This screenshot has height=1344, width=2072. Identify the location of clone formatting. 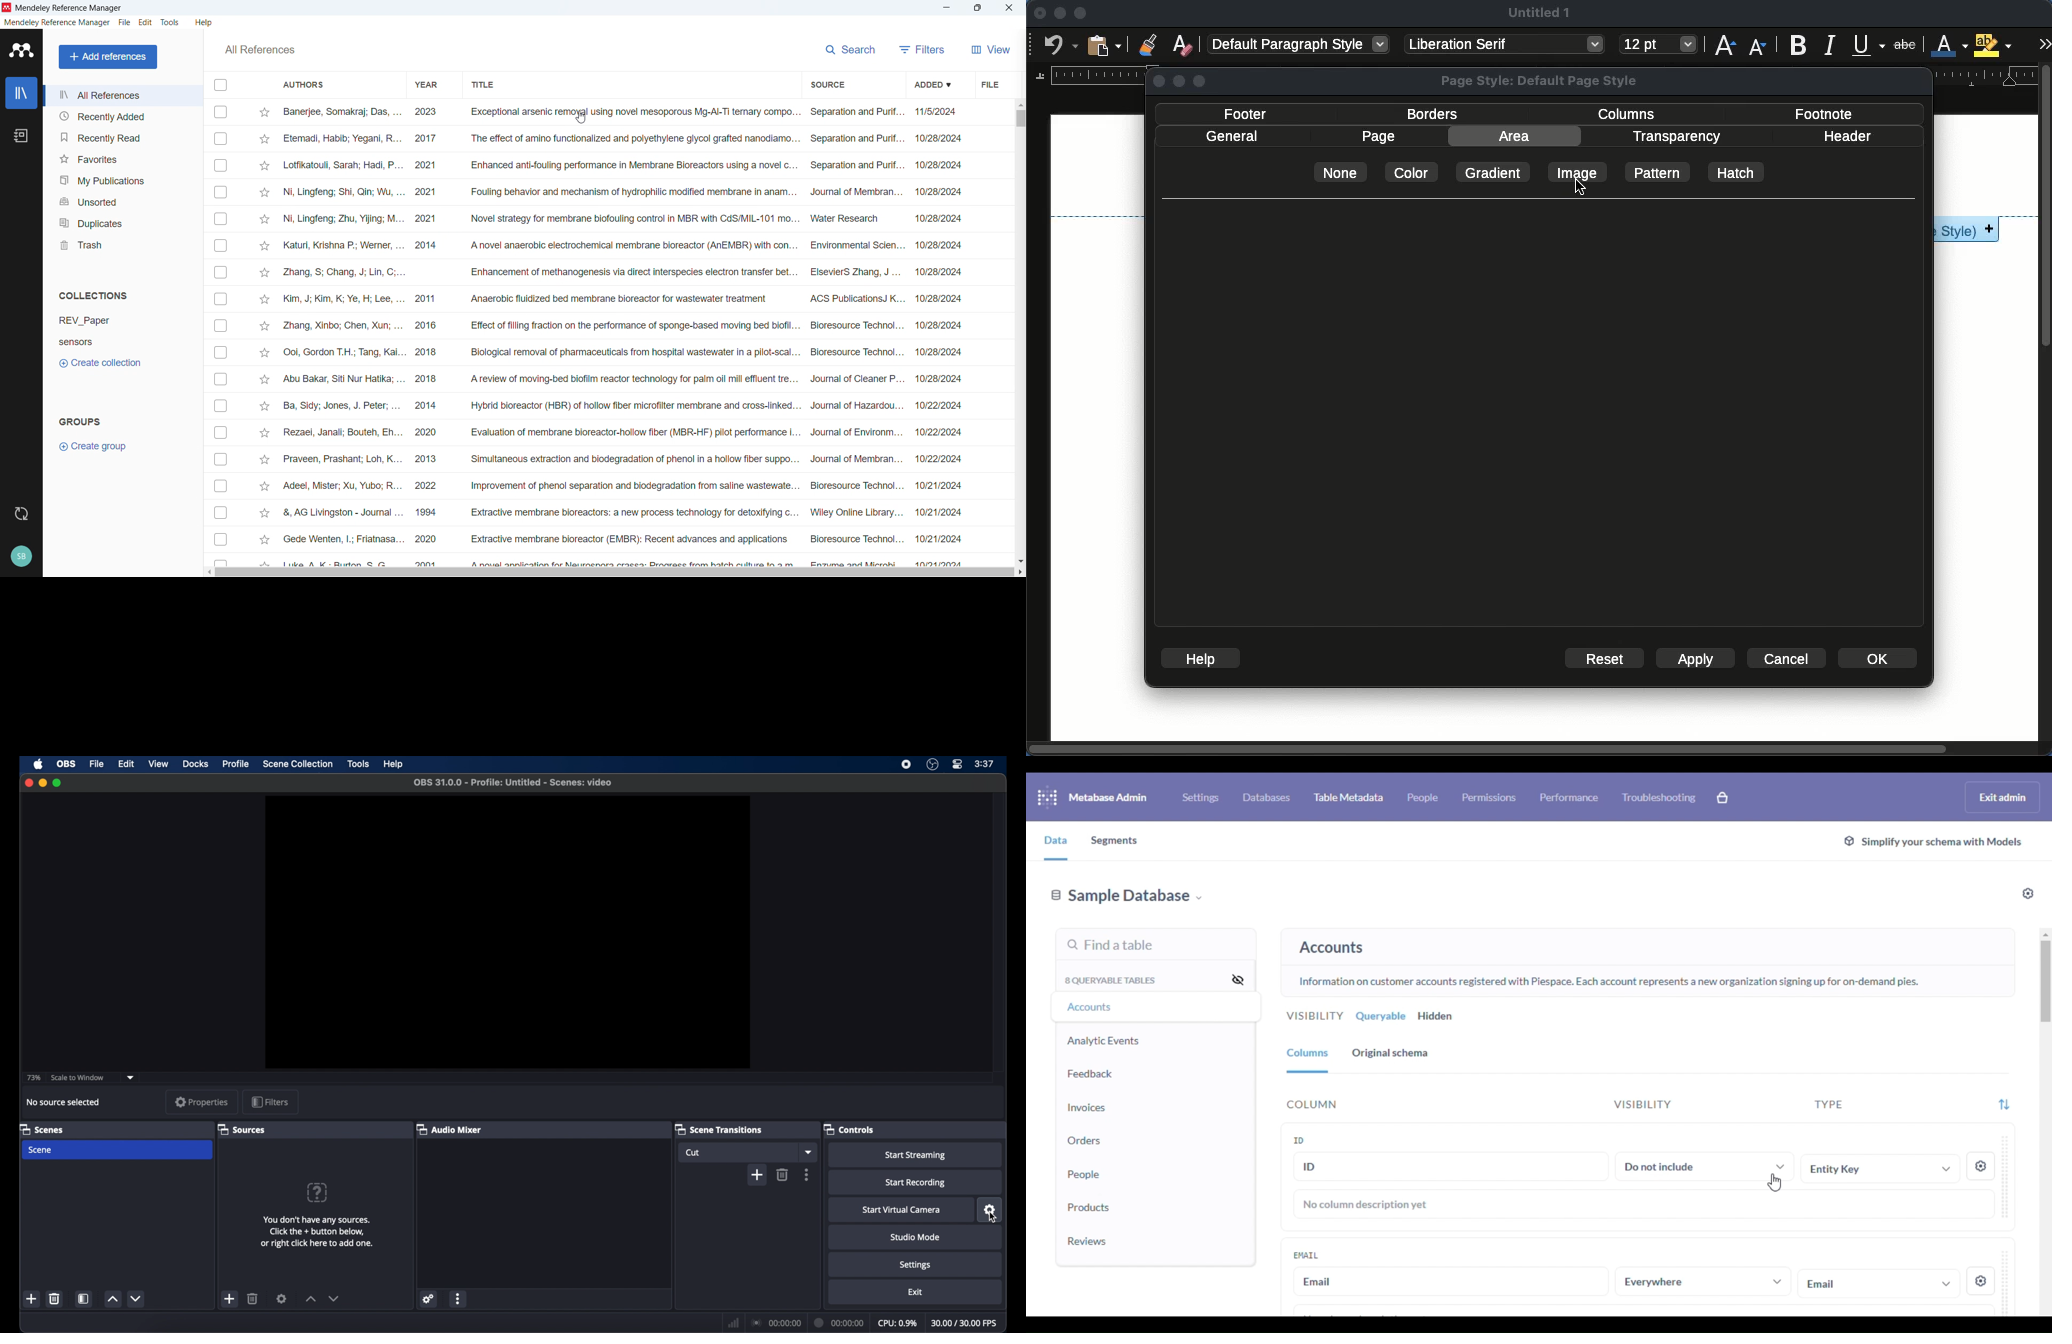
(1148, 44).